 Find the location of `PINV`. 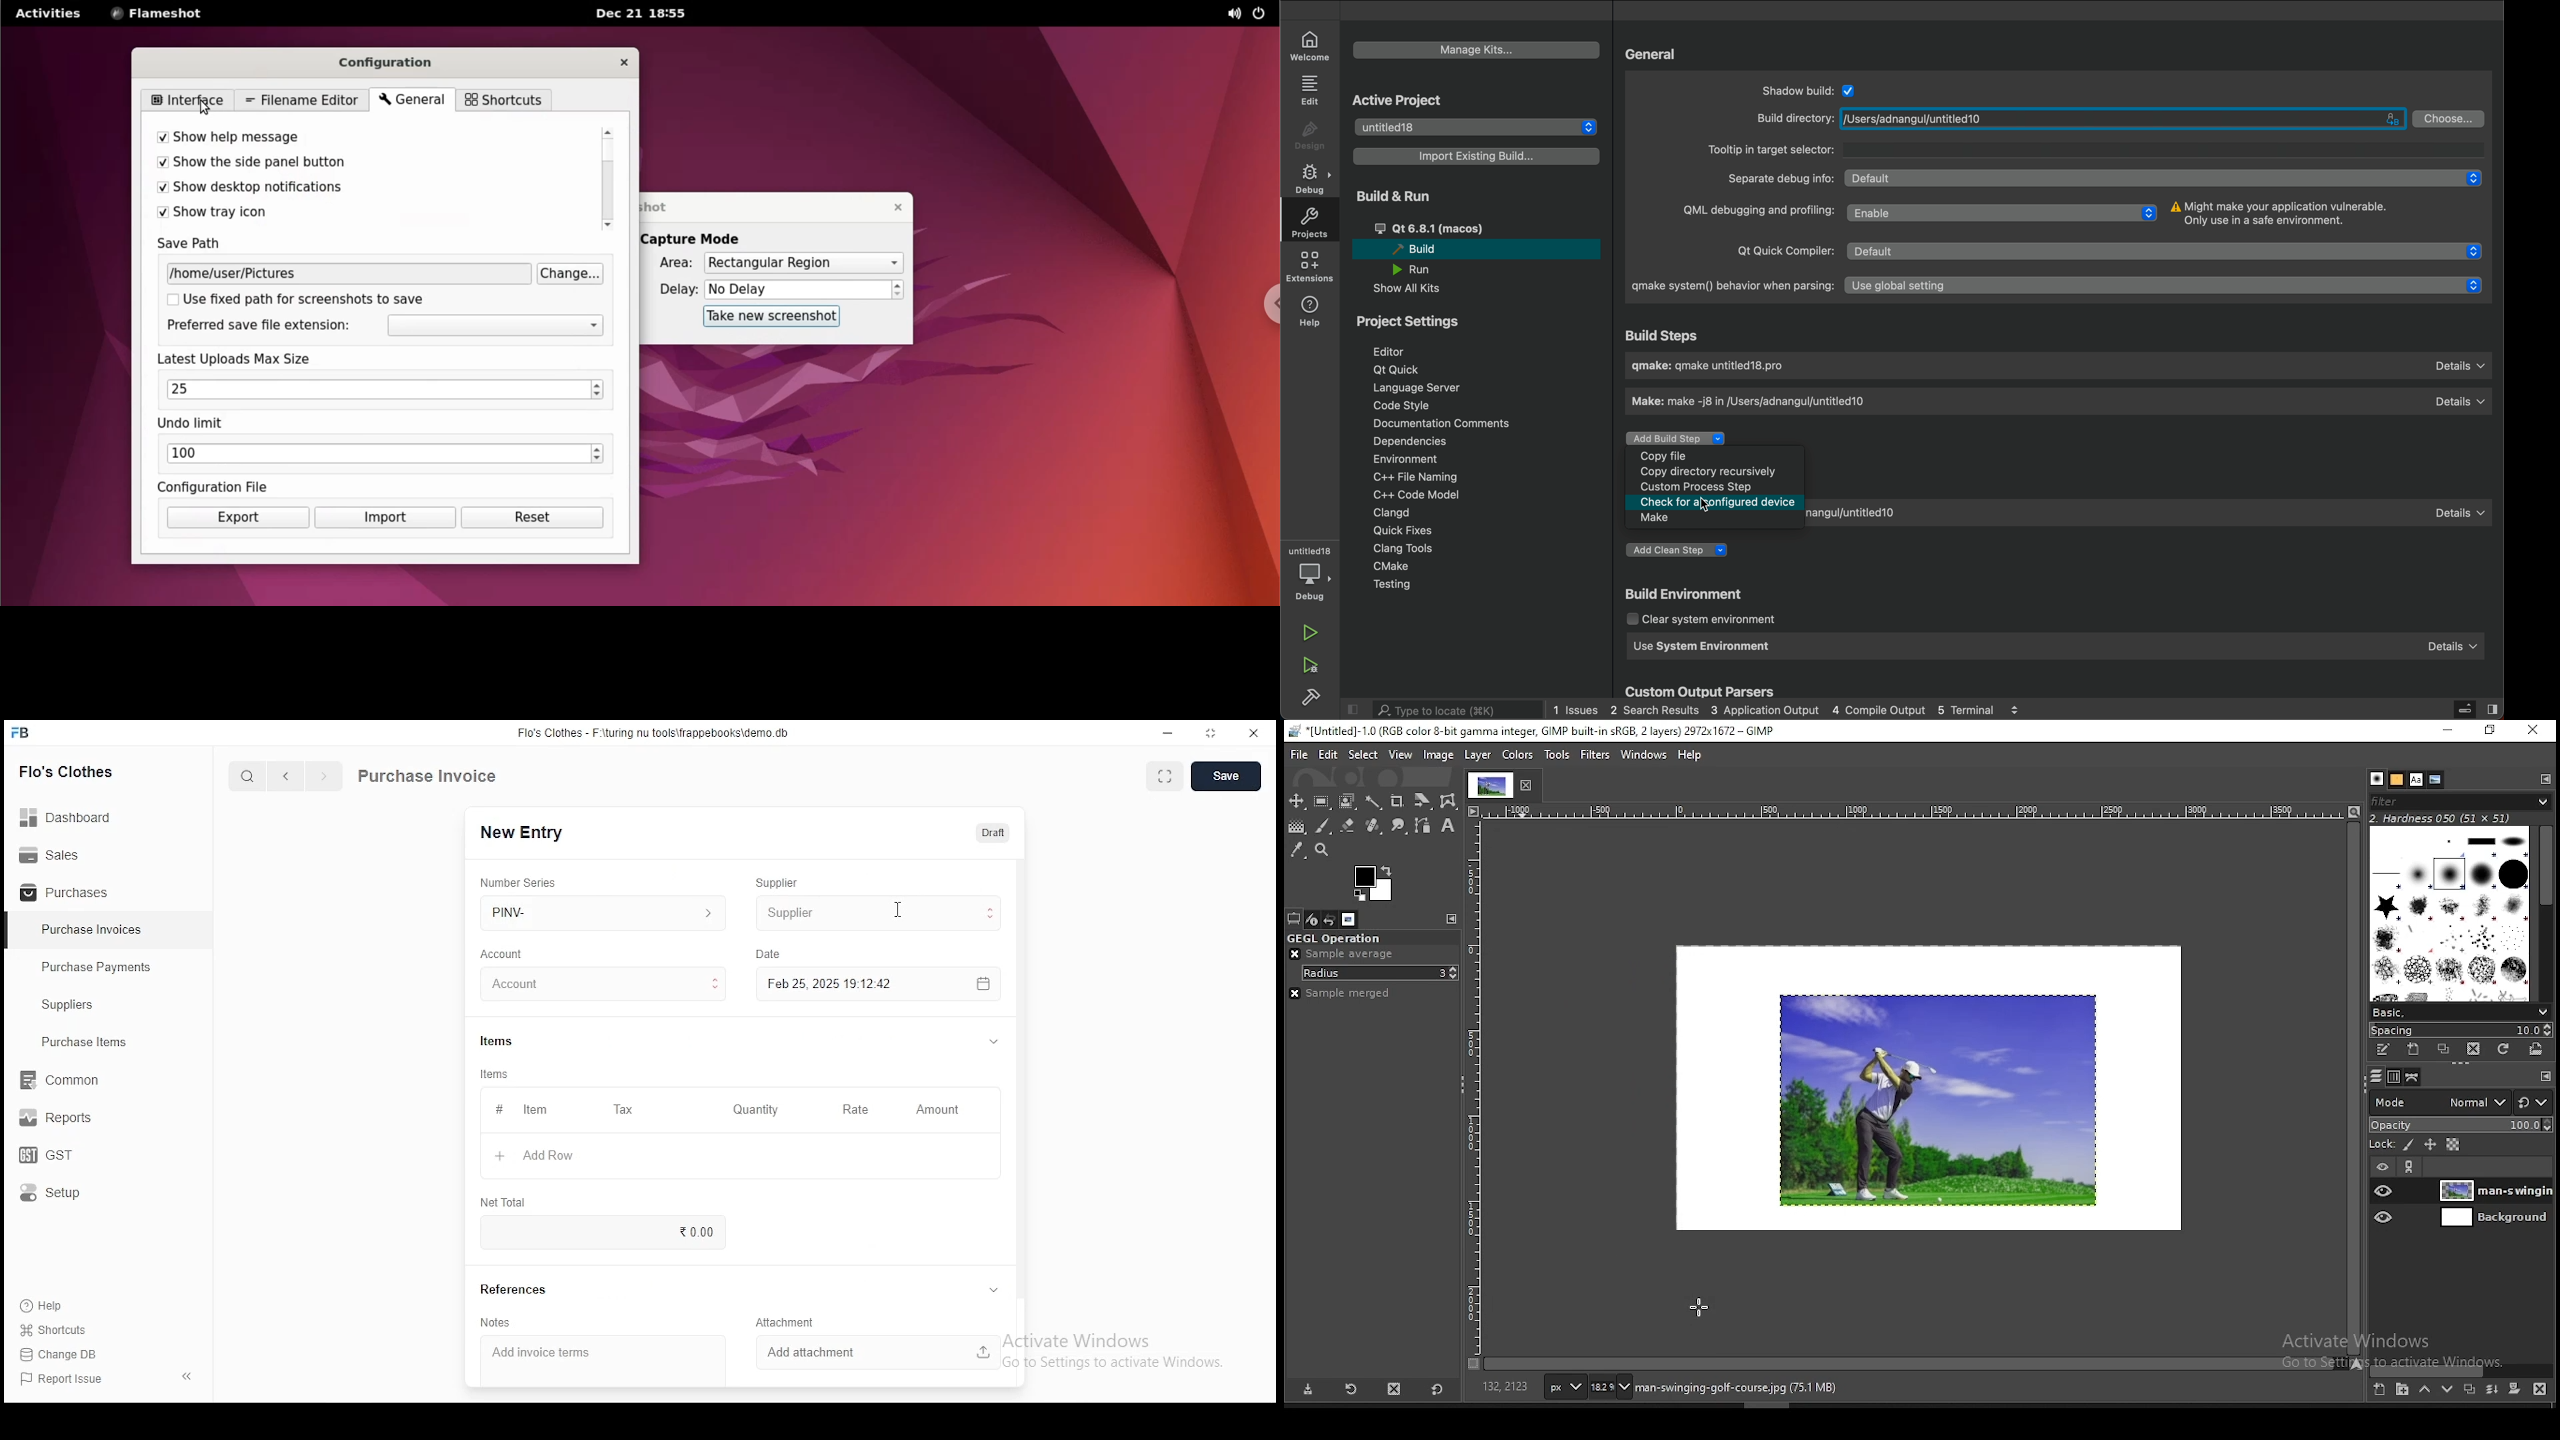

PINV is located at coordinates (603, 910).